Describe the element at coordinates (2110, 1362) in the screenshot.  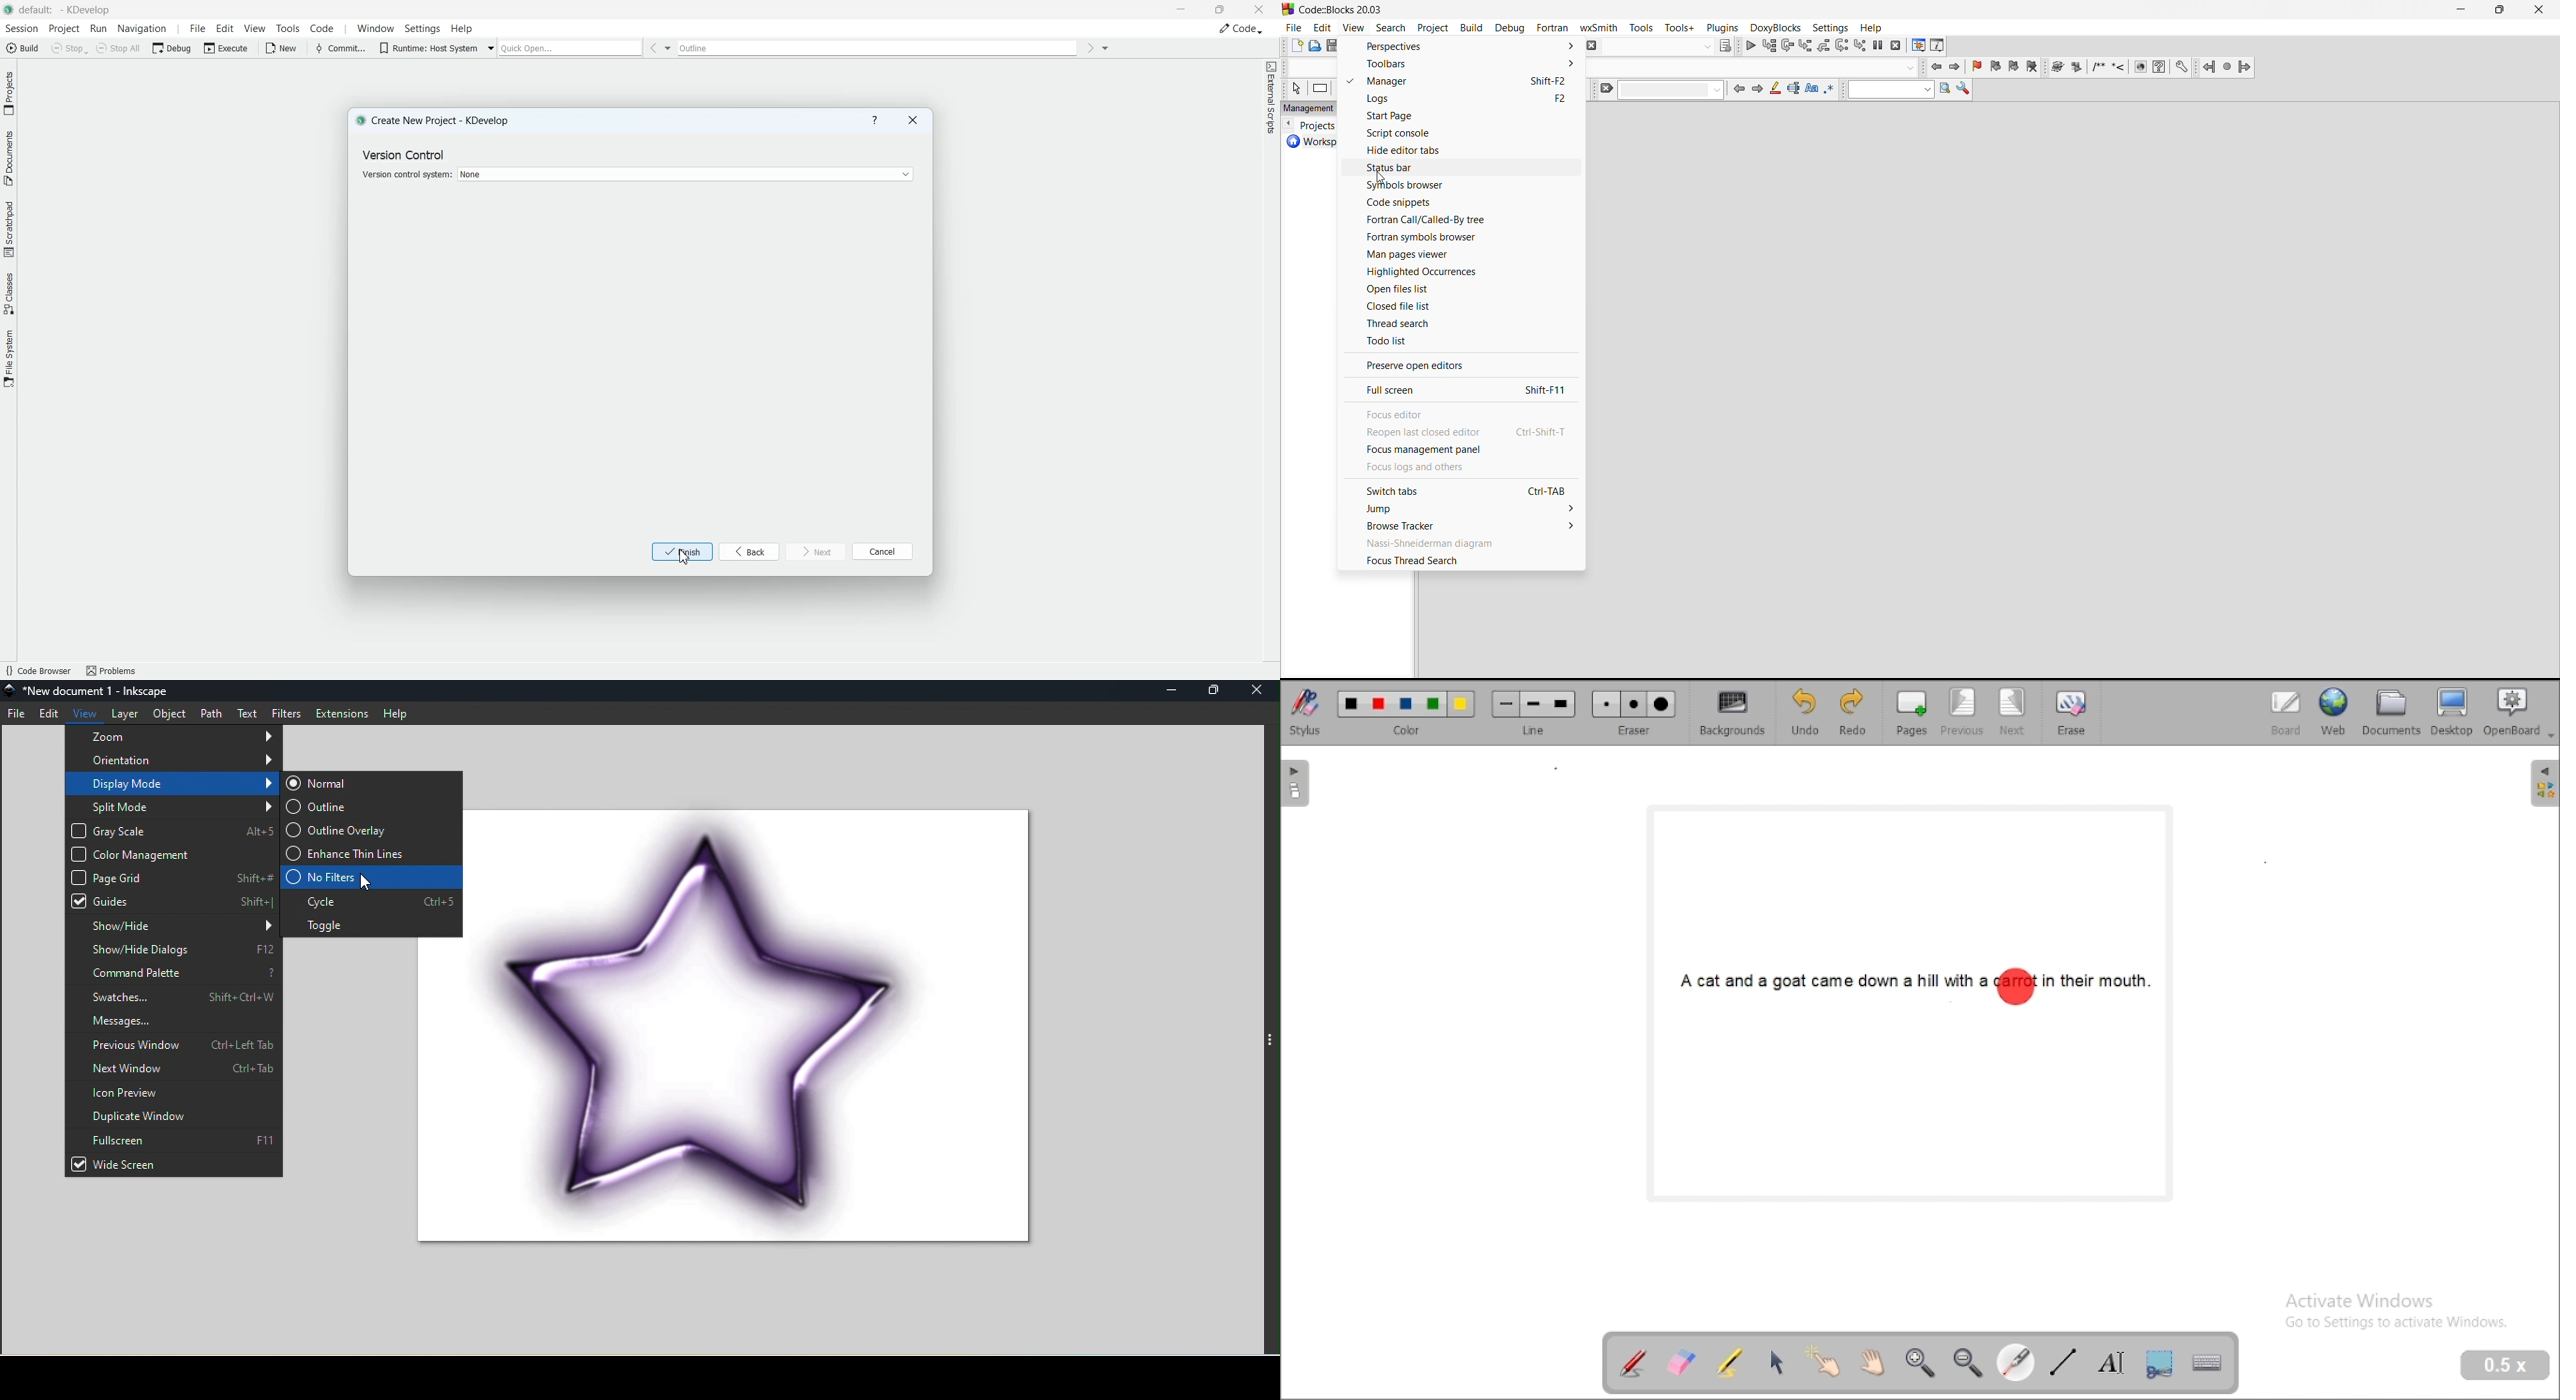
I see `write text` at that location.